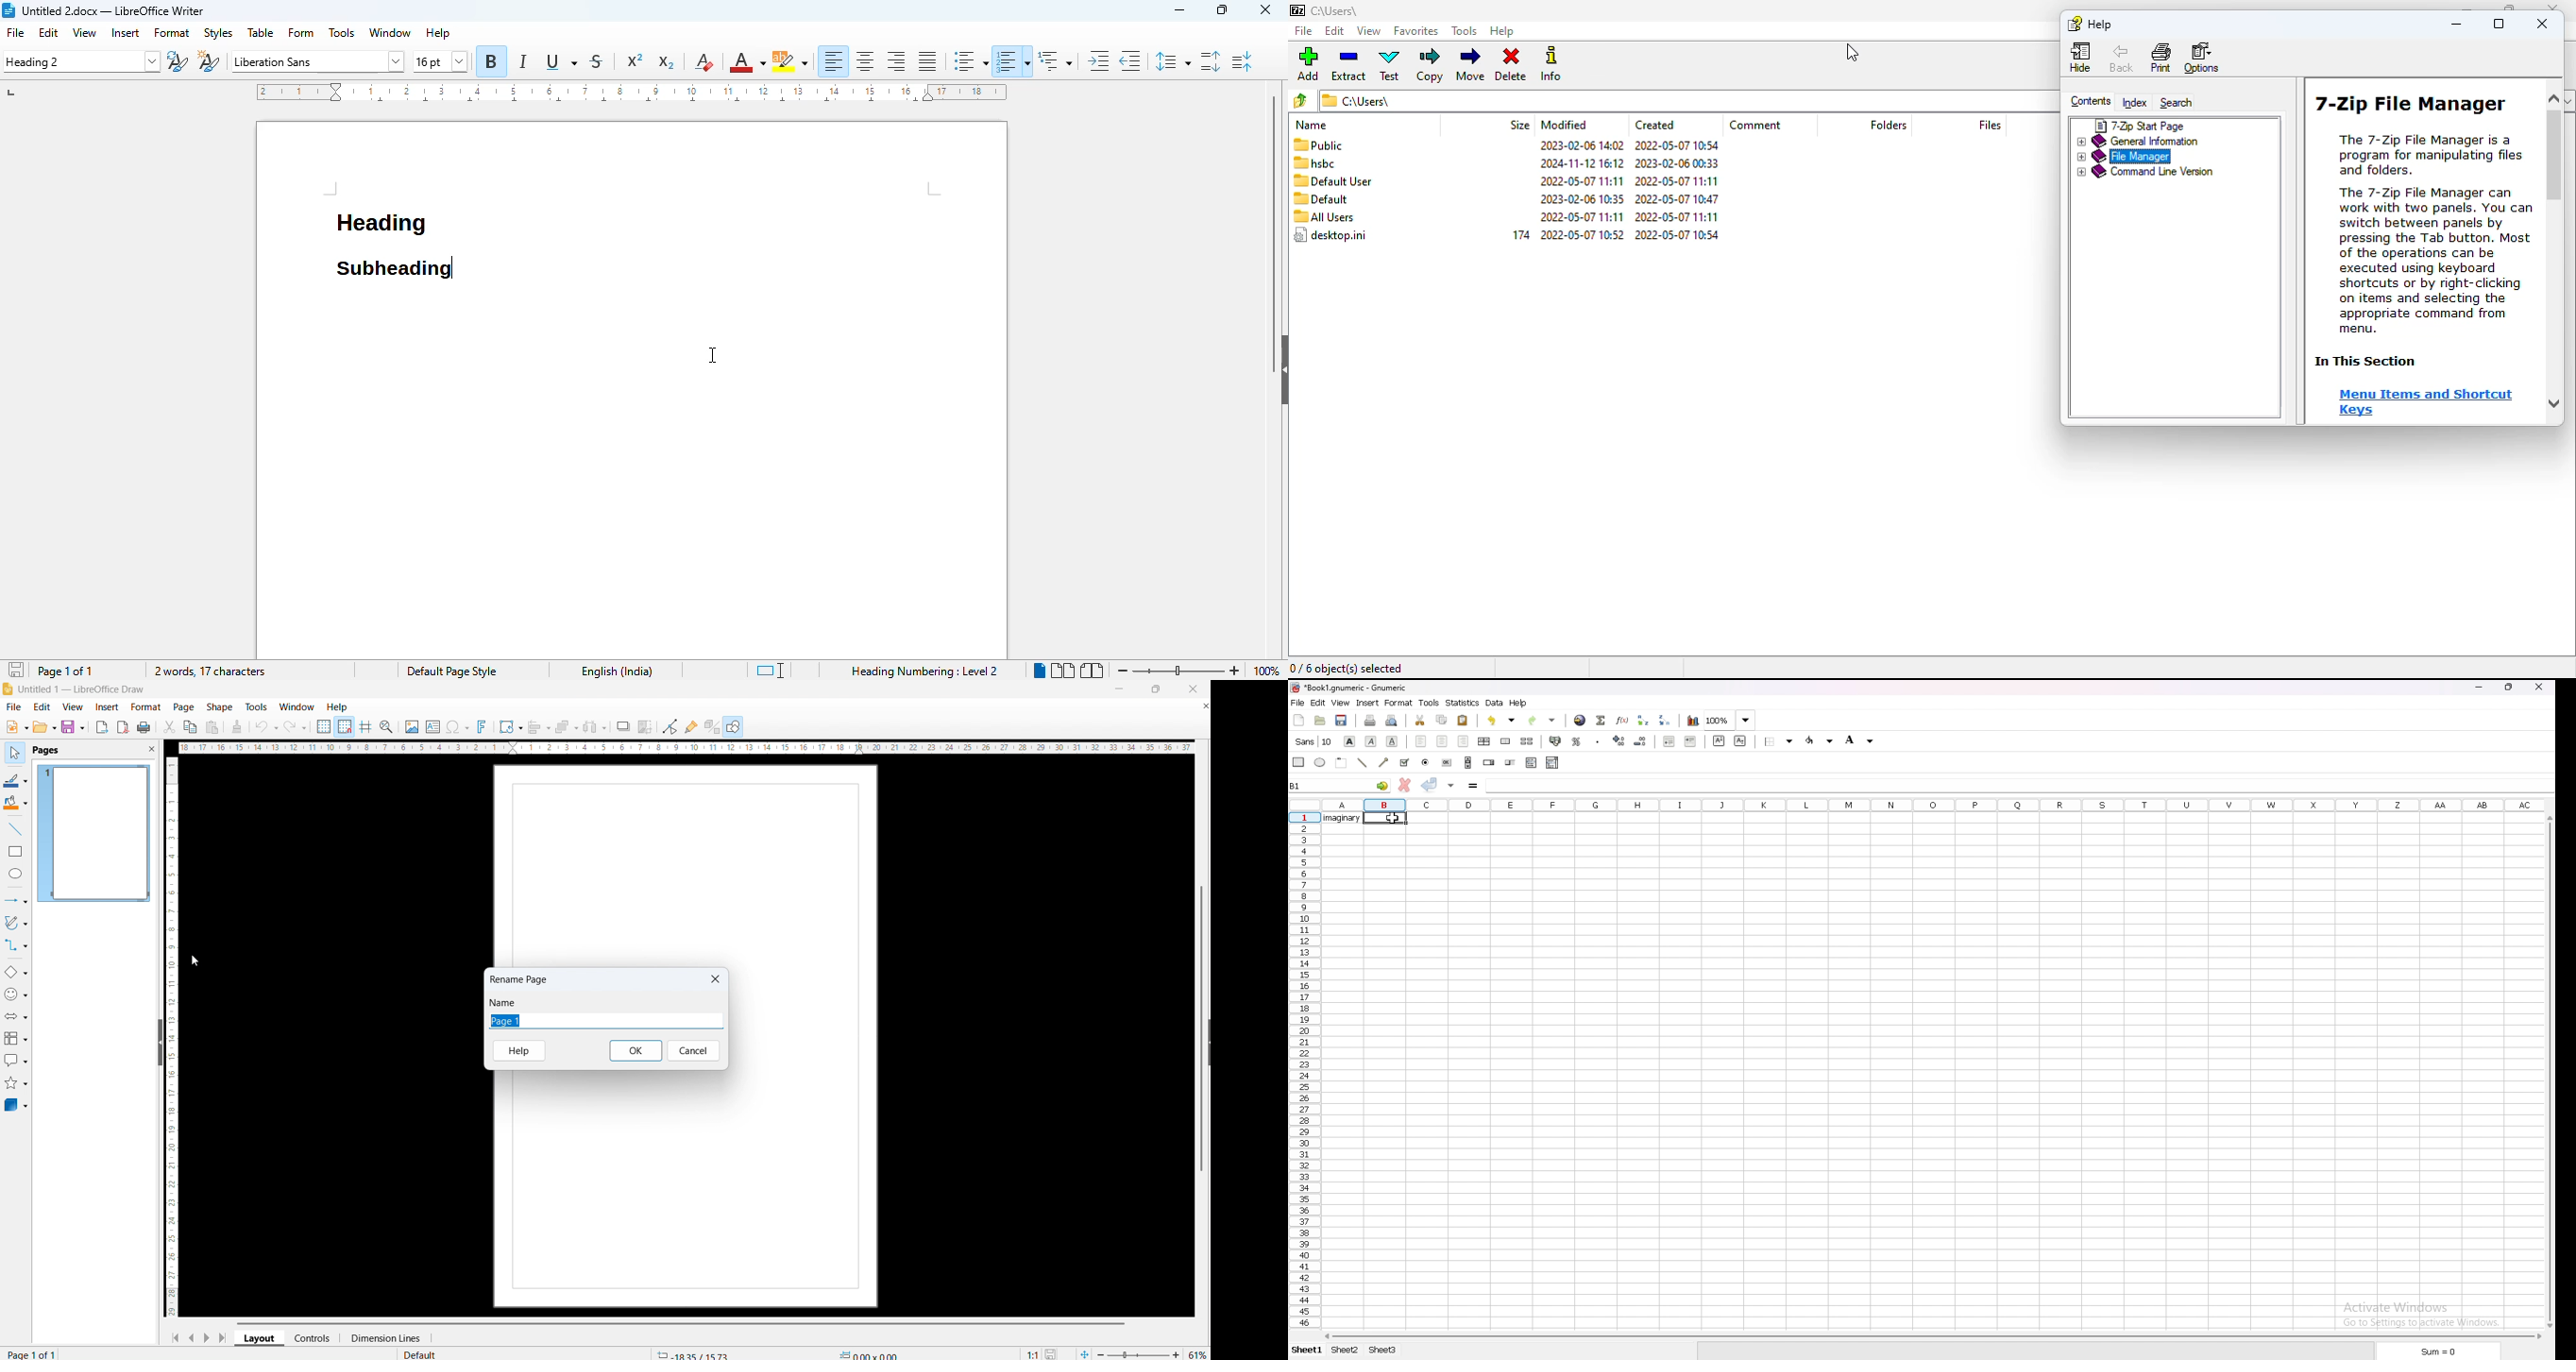 This screenshot has width=2576, height=1372. Describe the element at coordinates (618, 672) in the screenshot. I see `text language` at that location.